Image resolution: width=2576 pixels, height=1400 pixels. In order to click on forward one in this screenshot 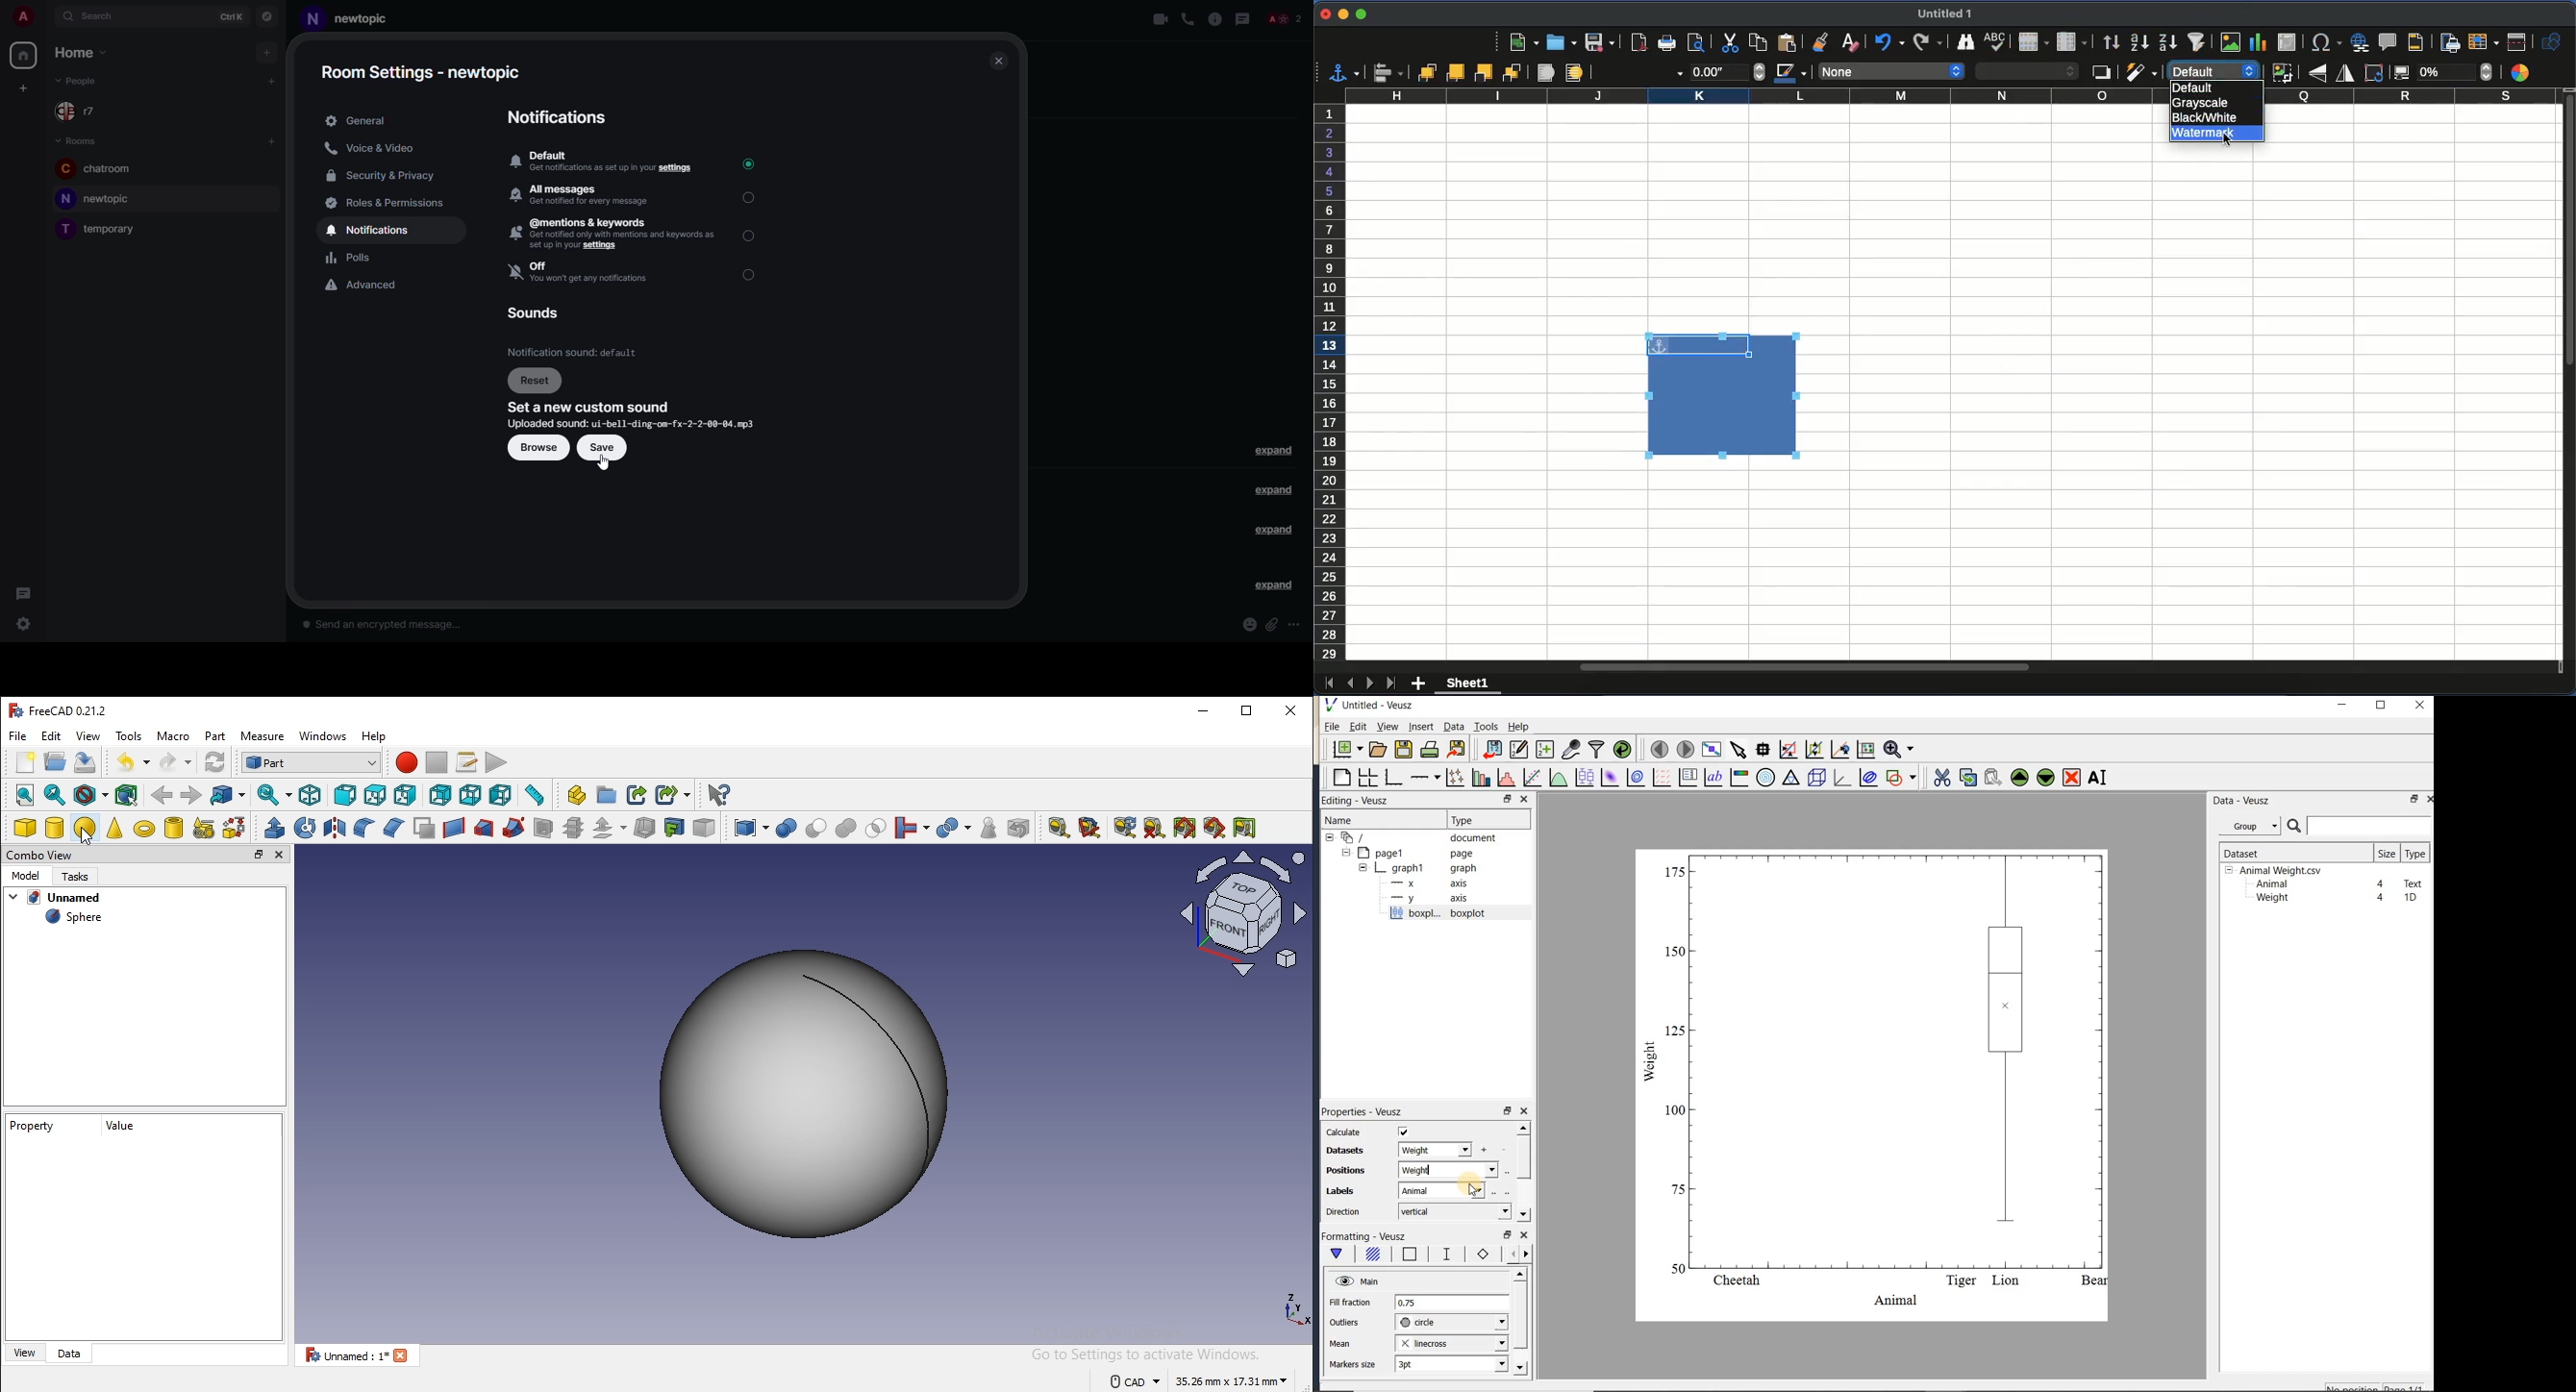, I will do `click(1457, 72)`.